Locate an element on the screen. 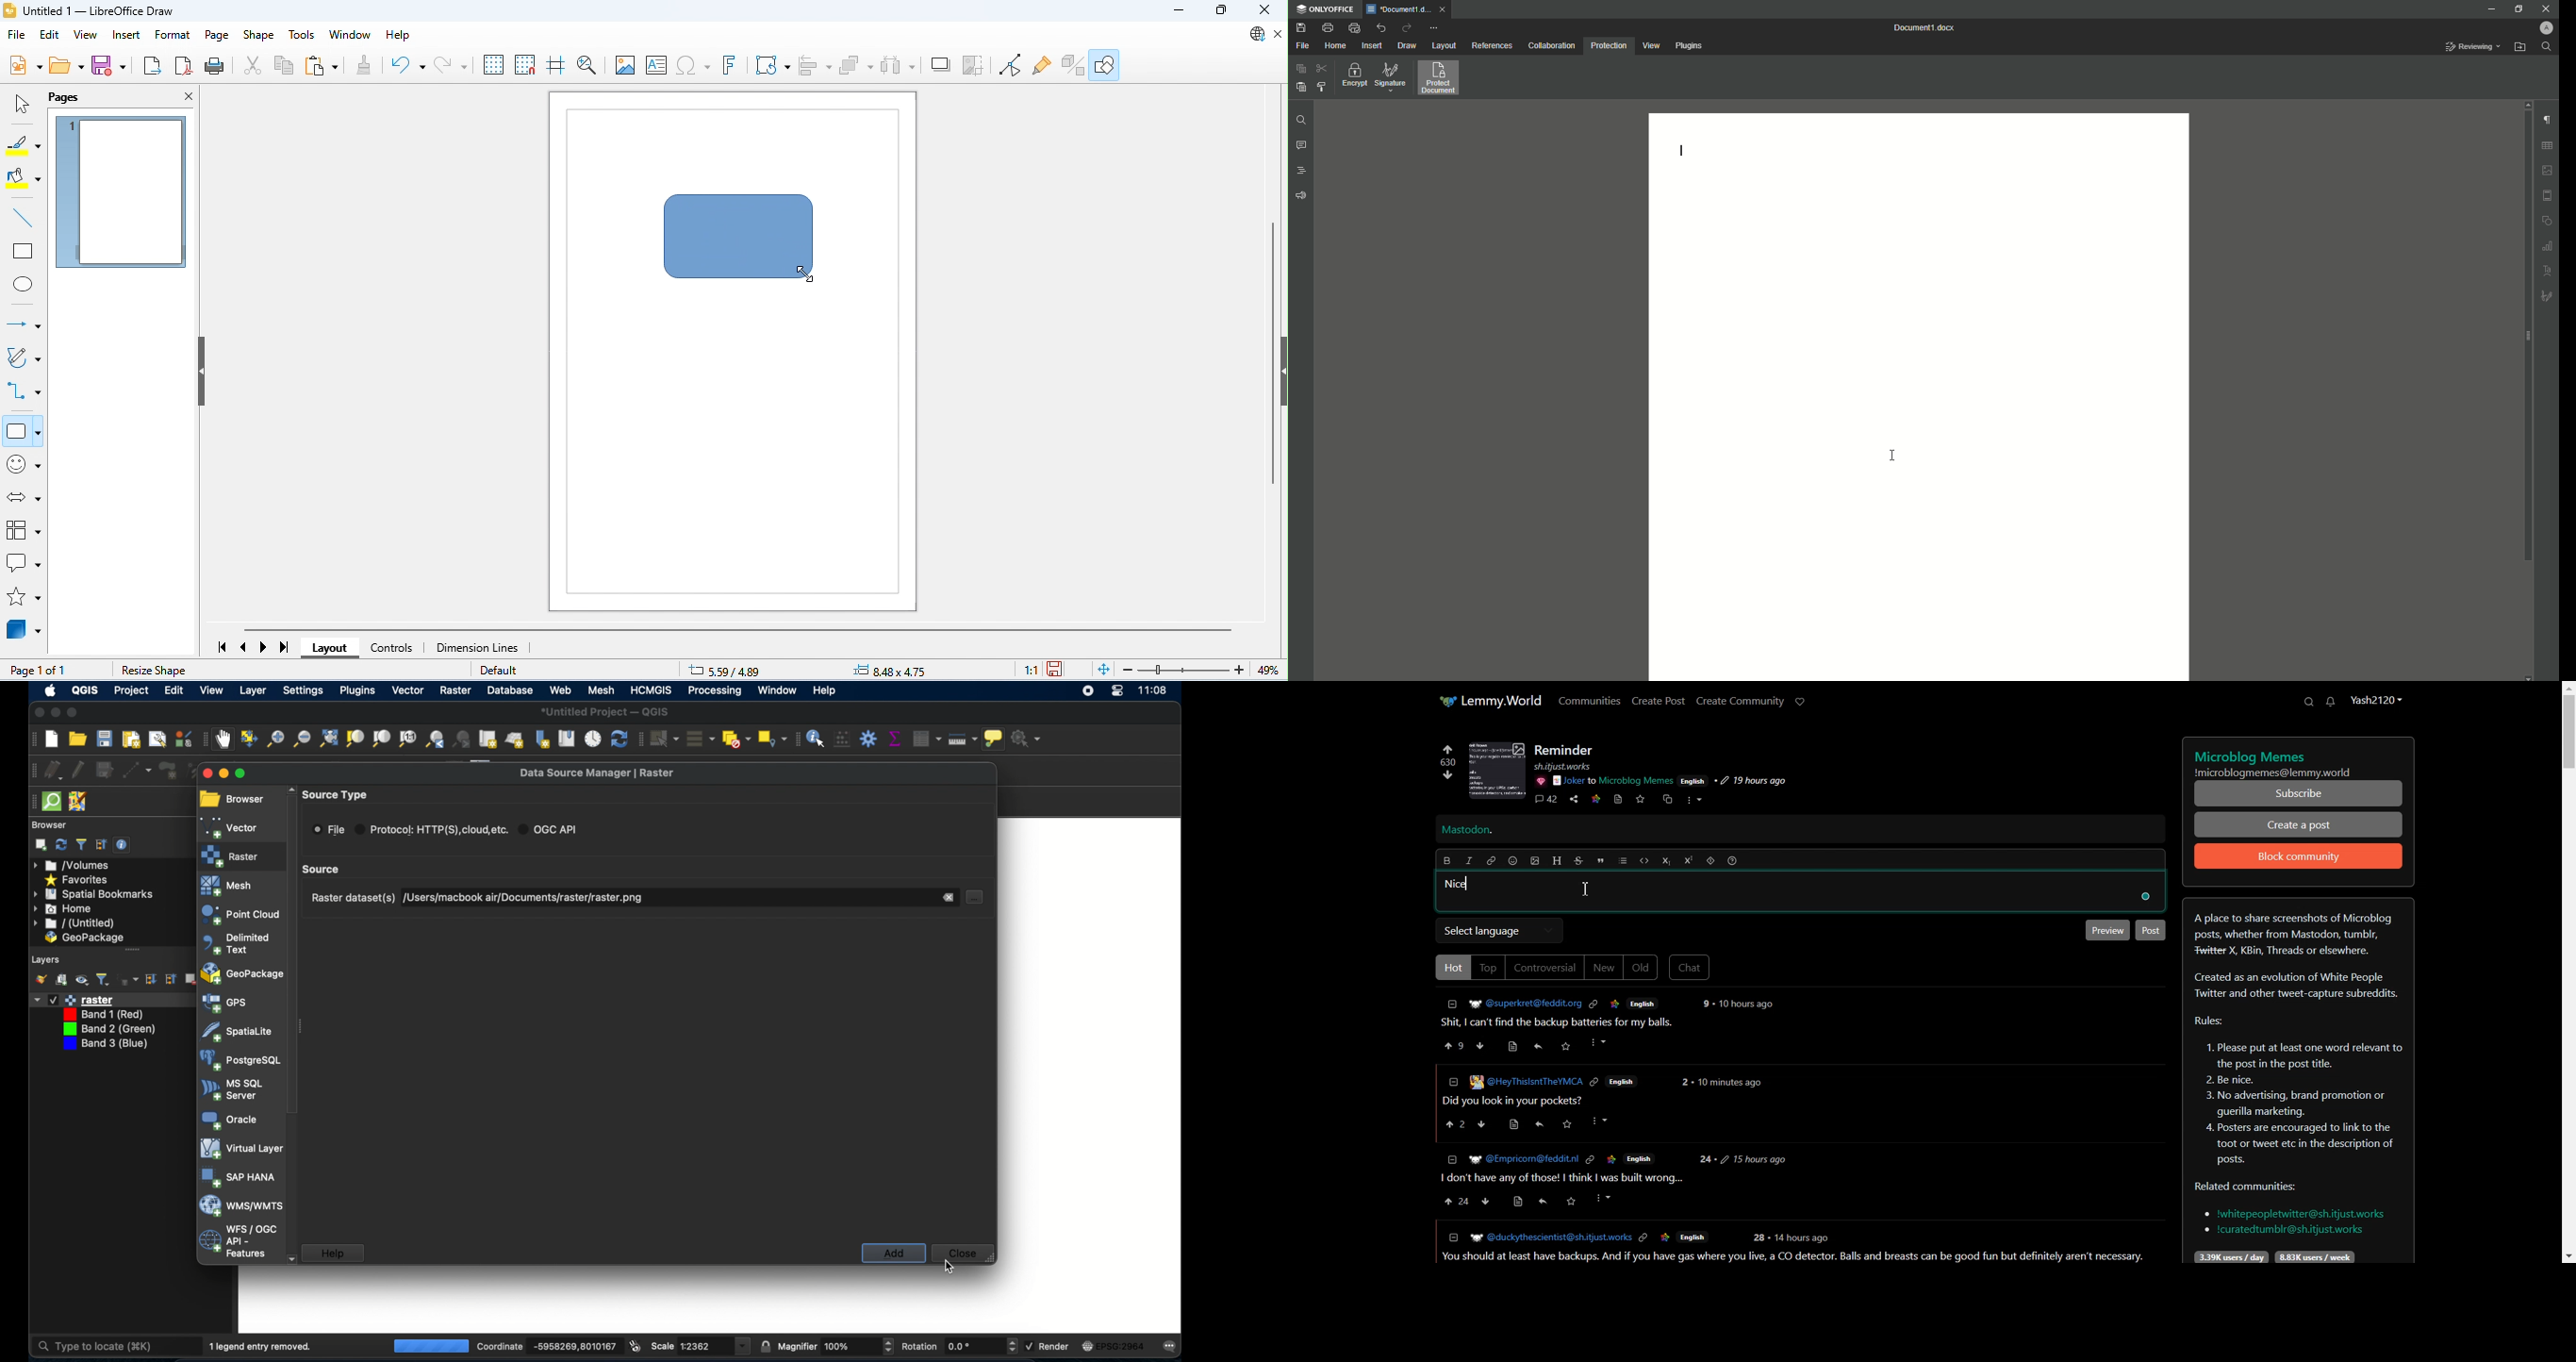 This screenshot has height=1372, width=2576. ® is located at coordinates (1452, 1080).